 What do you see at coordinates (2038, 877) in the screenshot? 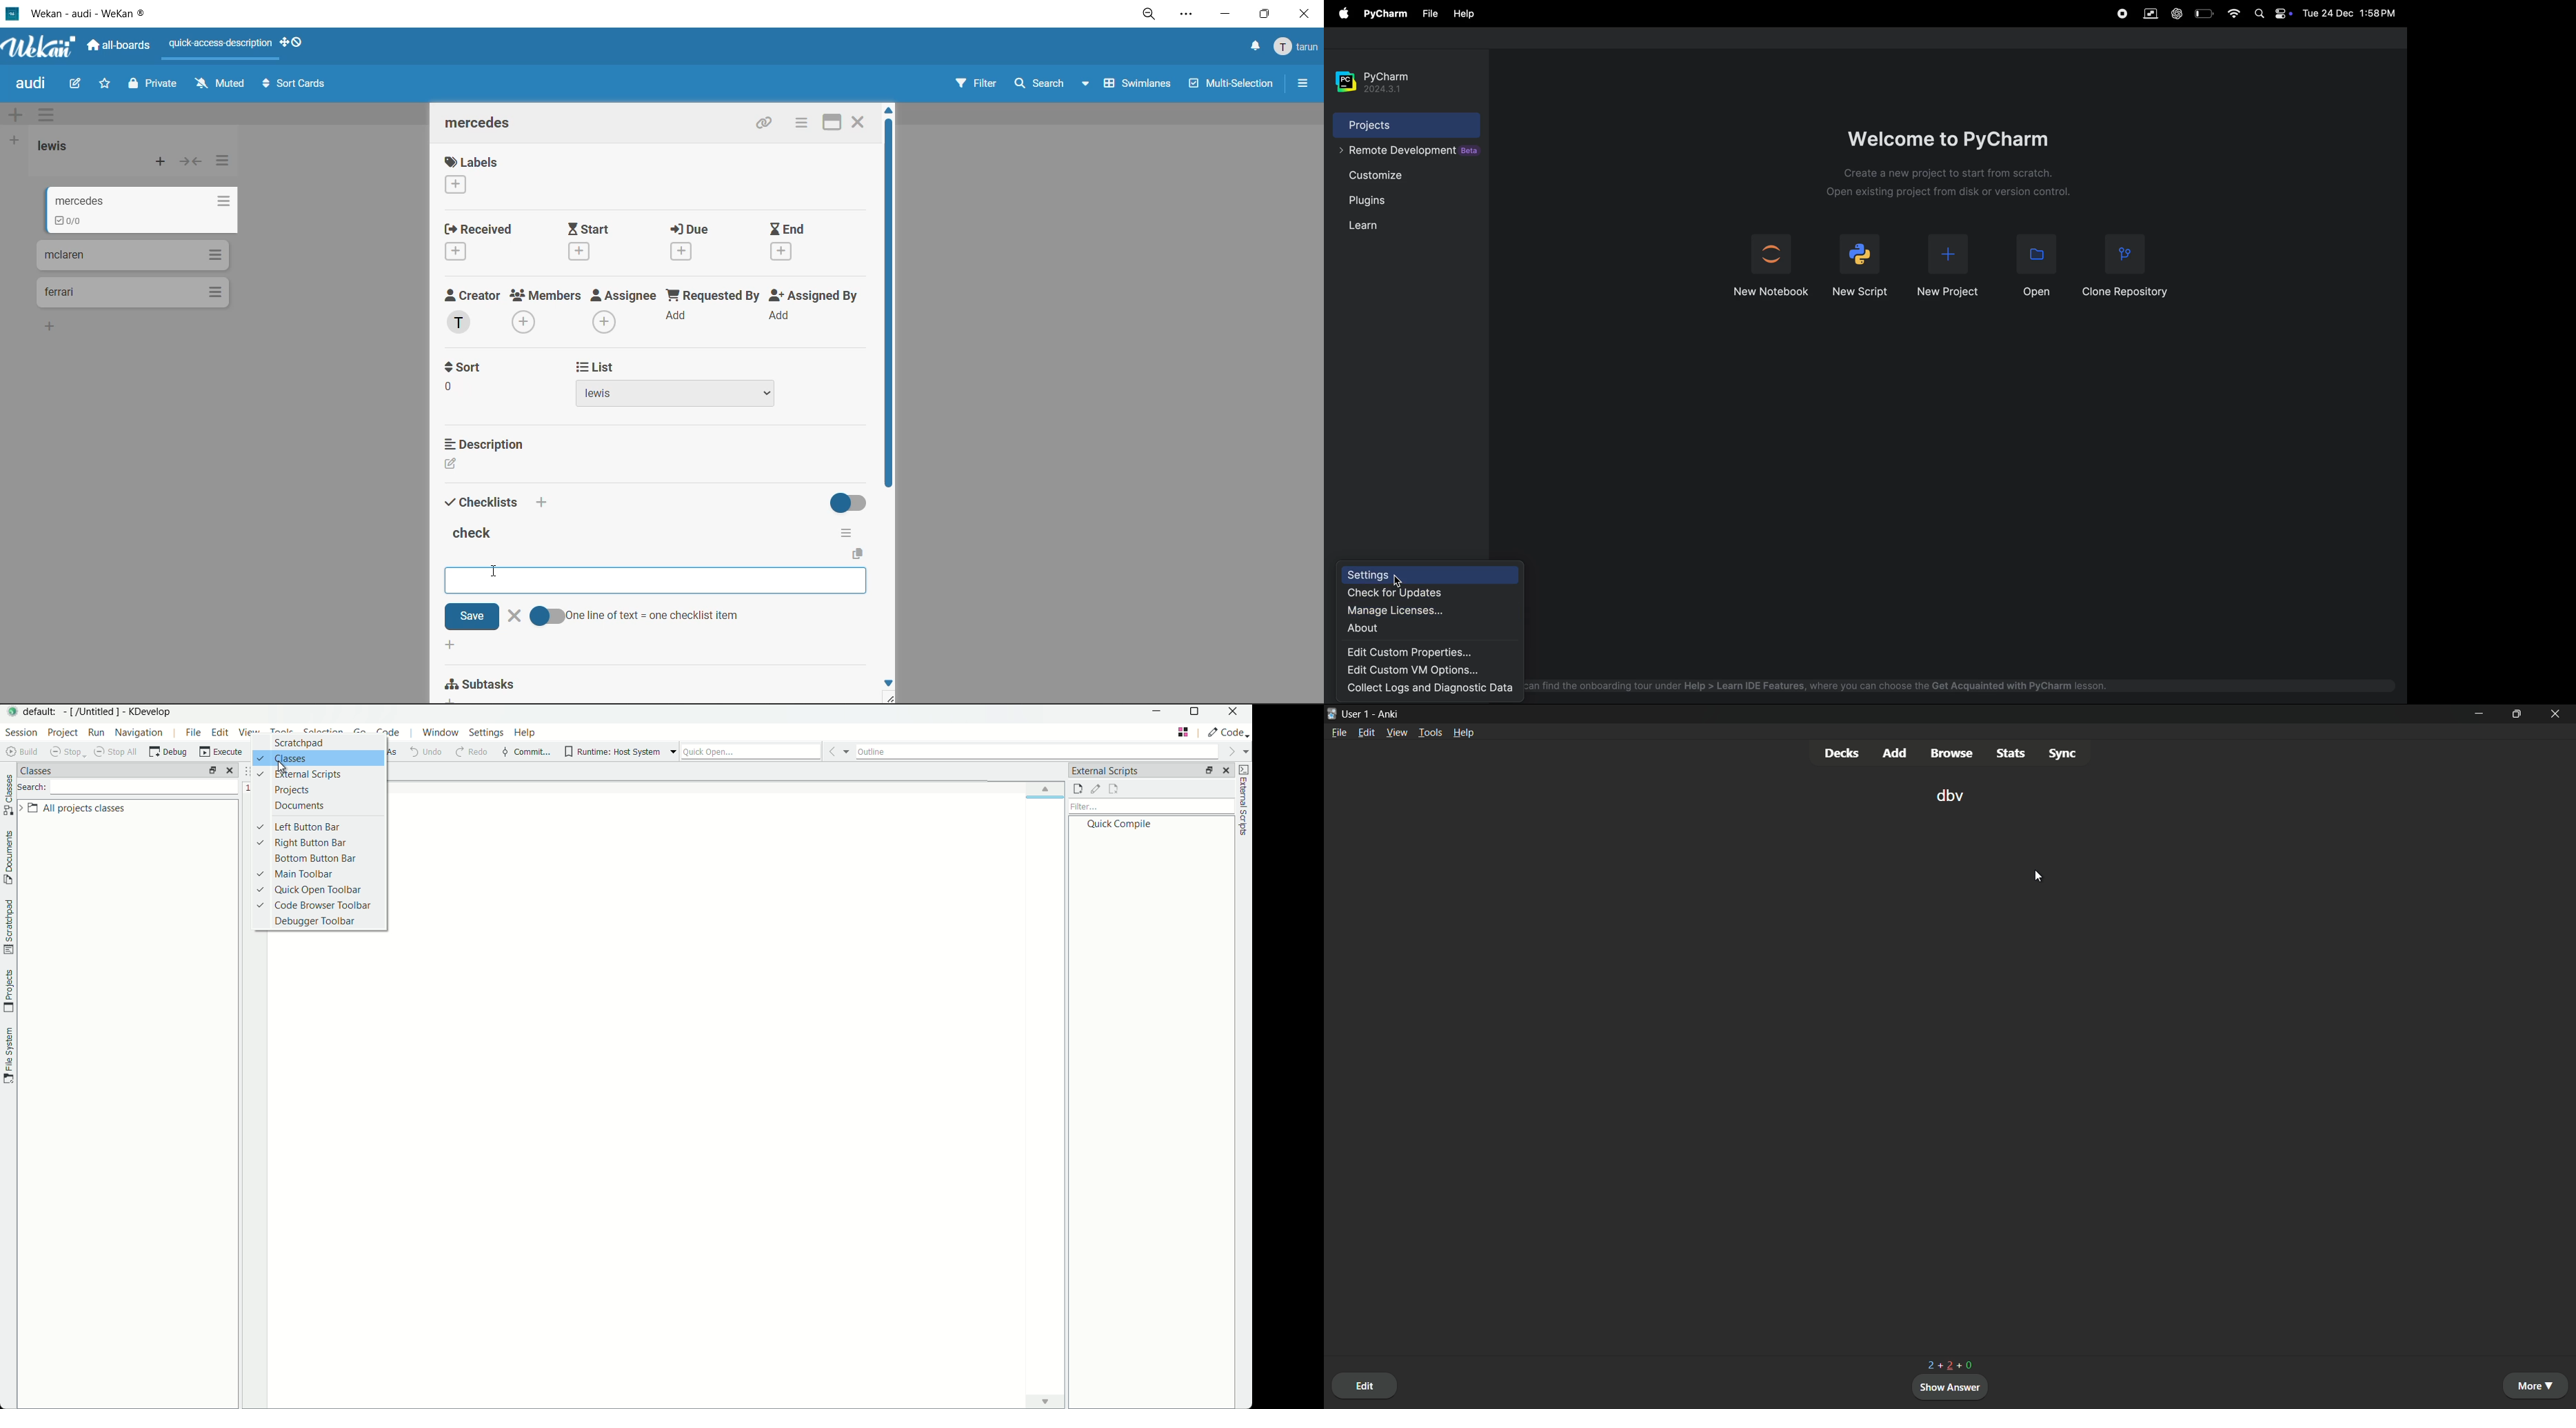
I see `cursor` at bounding box center [2038, 877].